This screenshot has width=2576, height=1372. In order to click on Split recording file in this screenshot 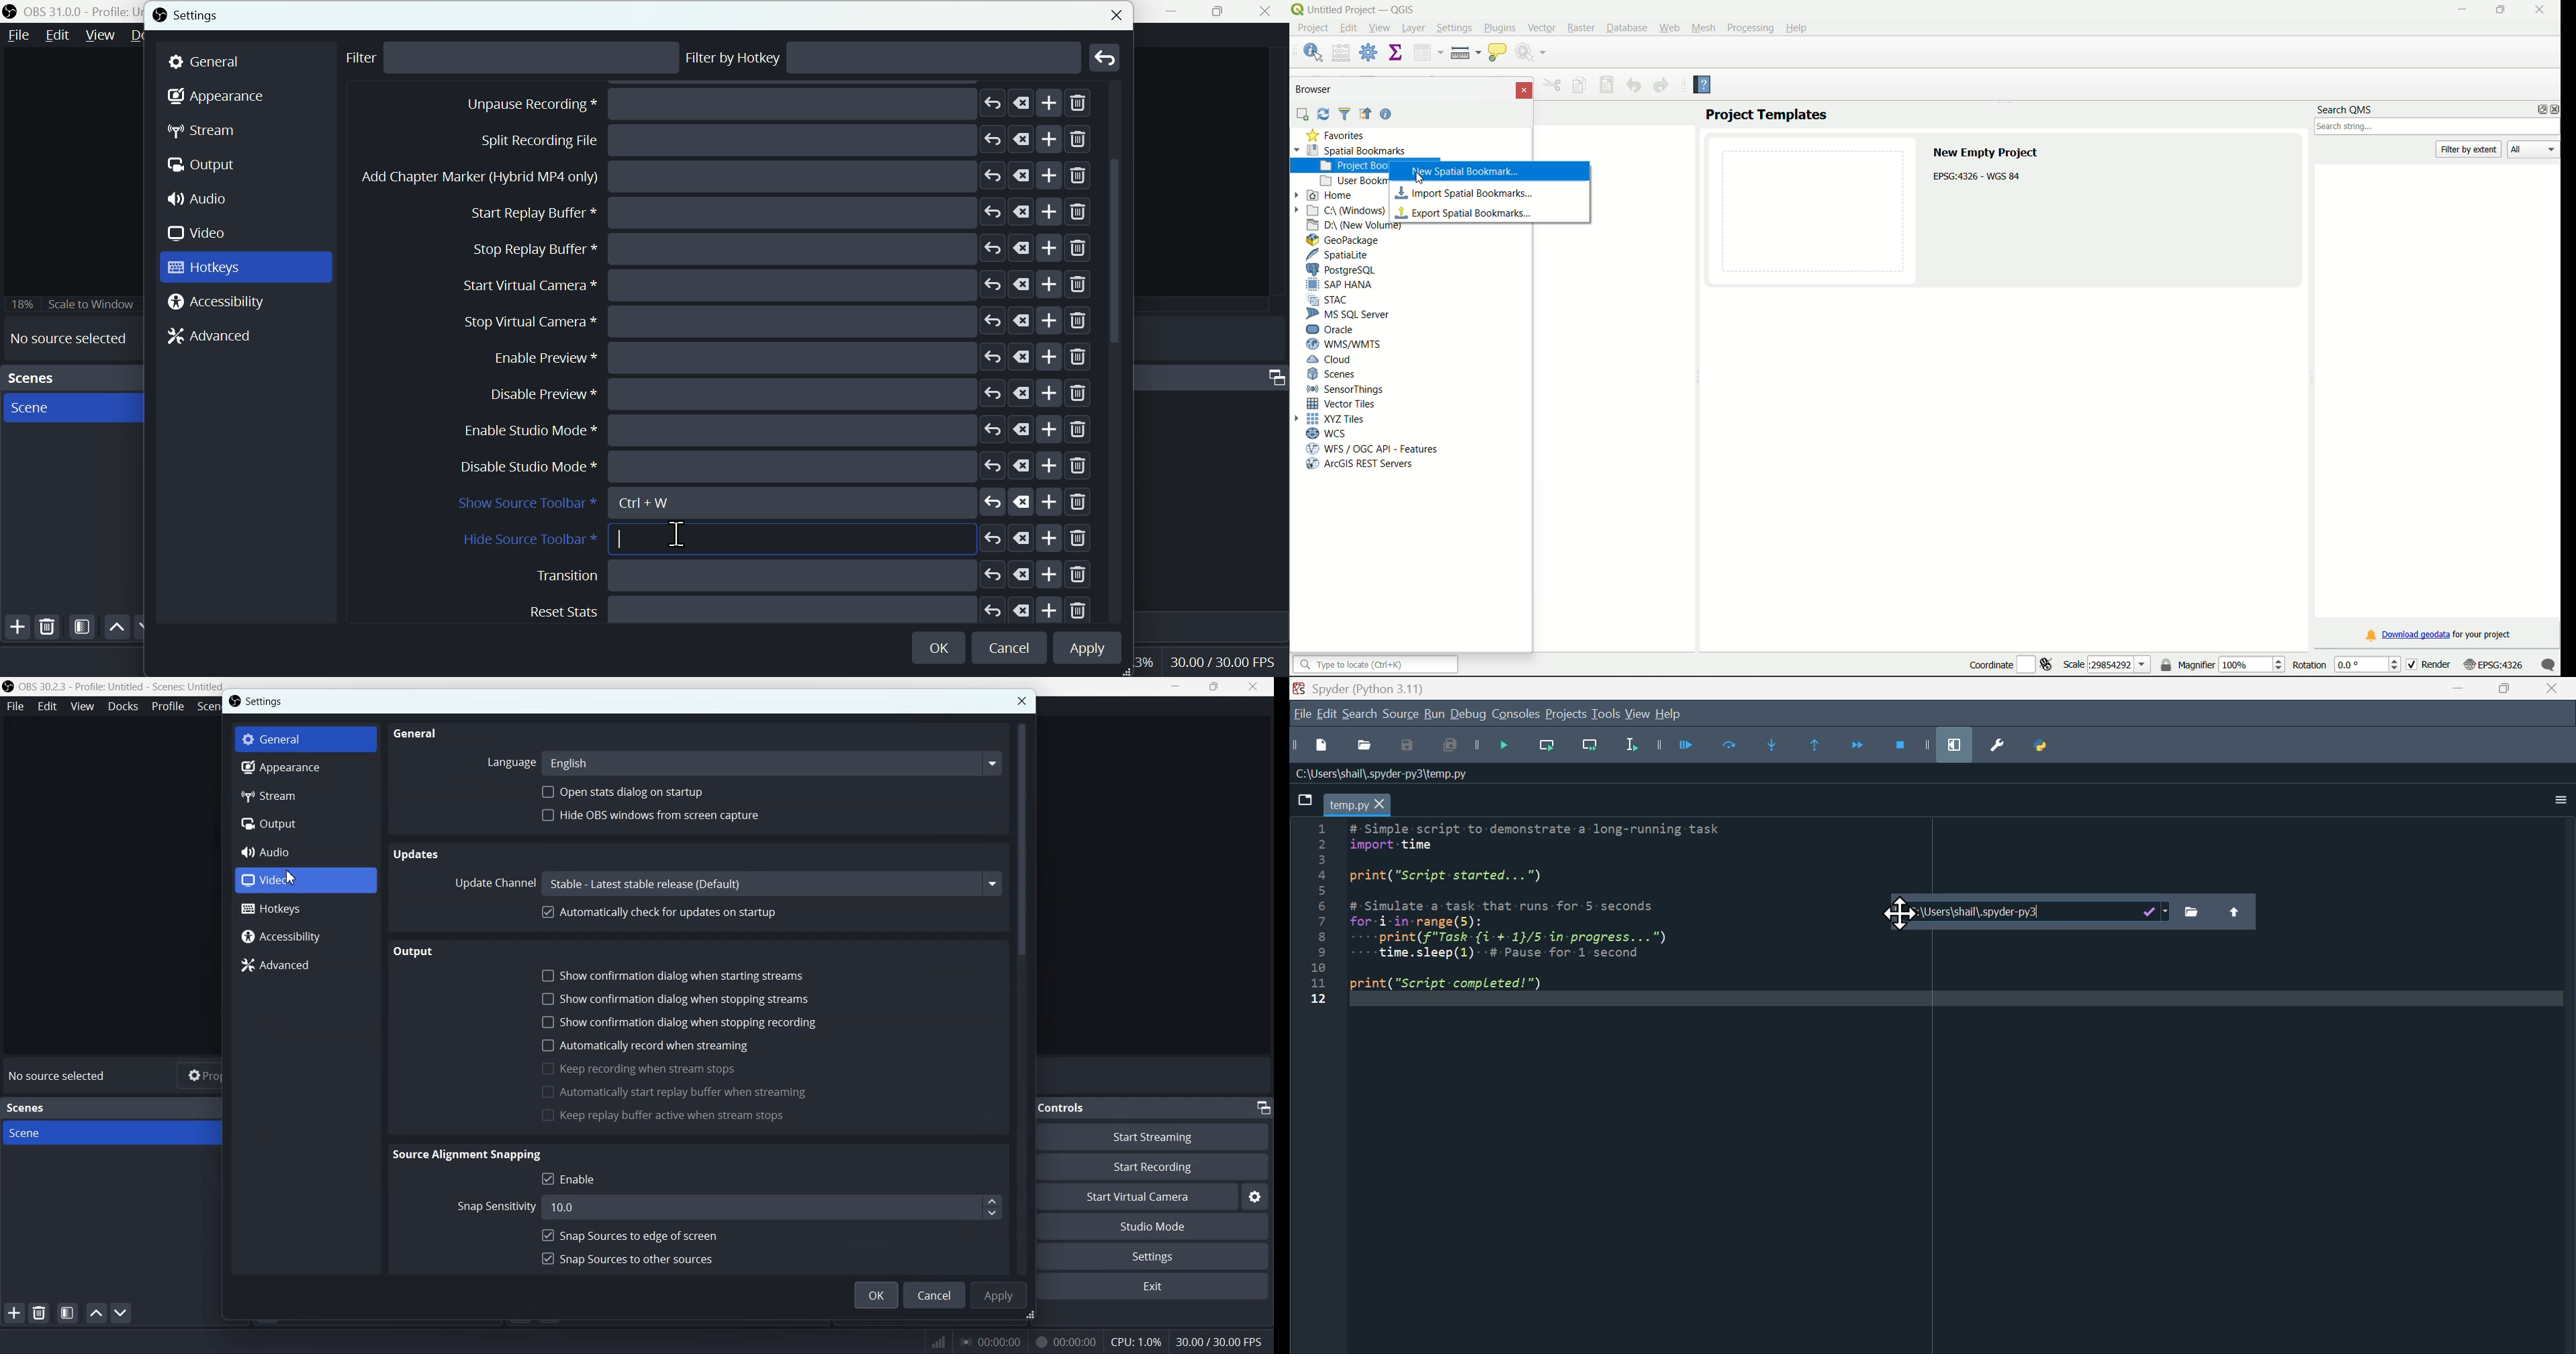, I will do `click(778, 283)`.